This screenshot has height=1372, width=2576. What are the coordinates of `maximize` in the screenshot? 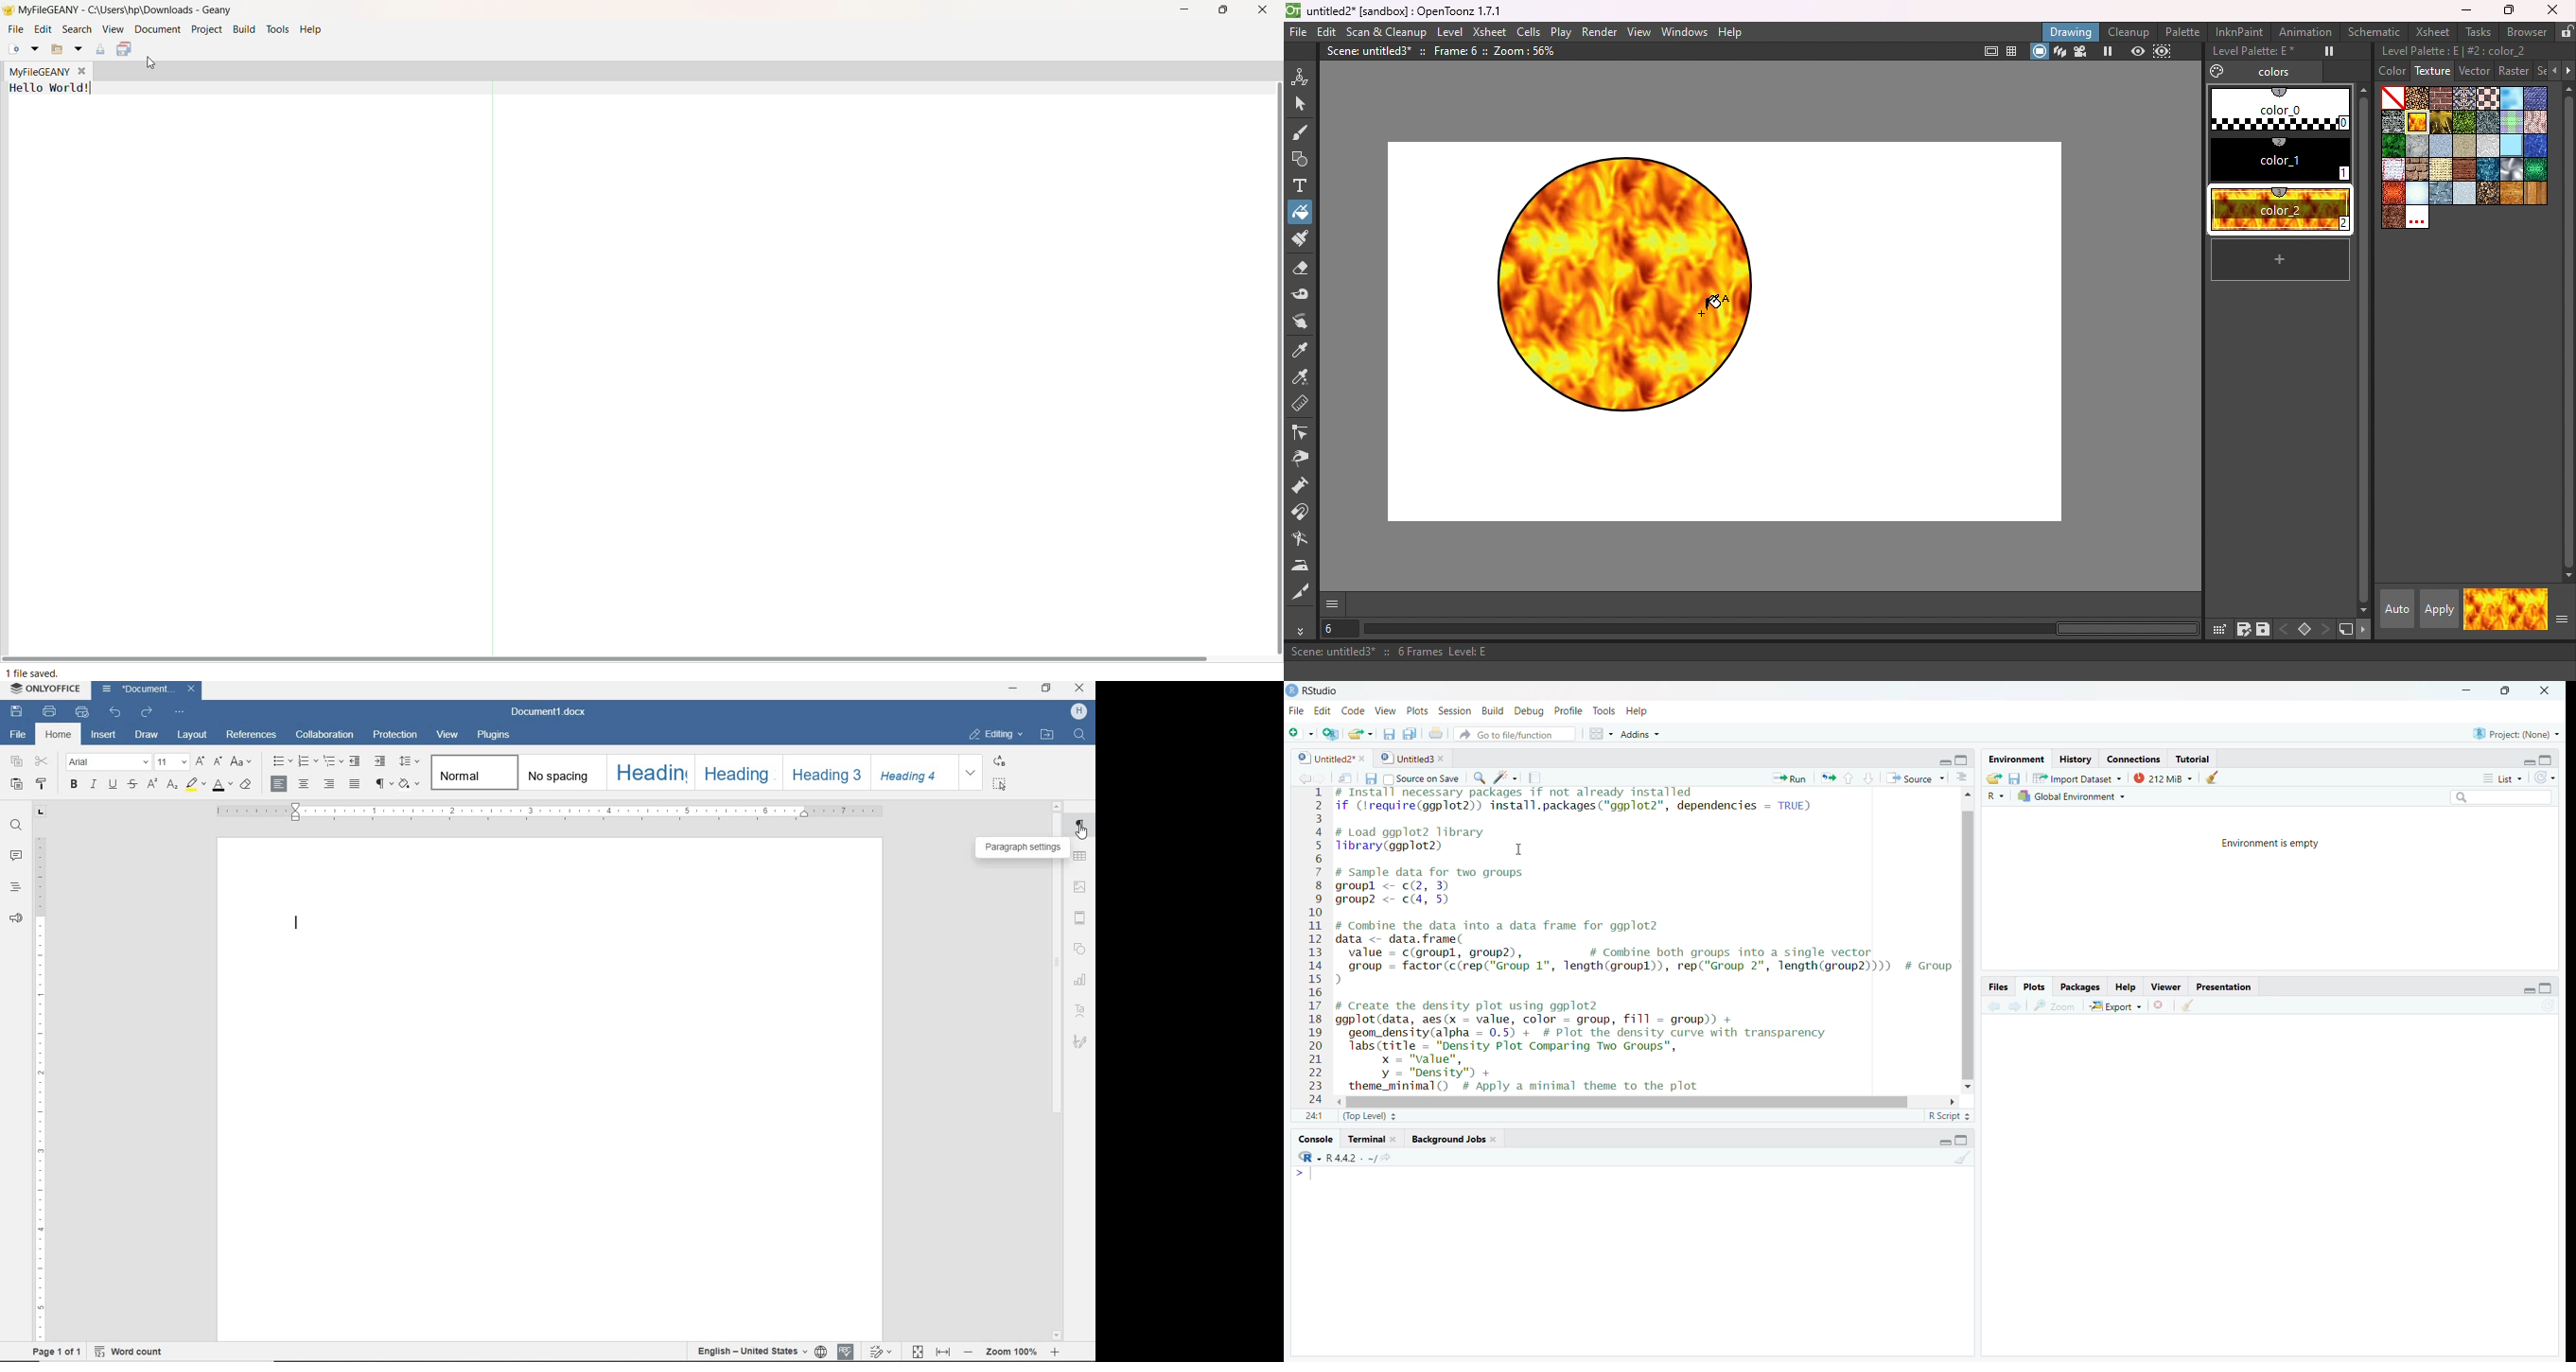 It's located at (2552, 760).